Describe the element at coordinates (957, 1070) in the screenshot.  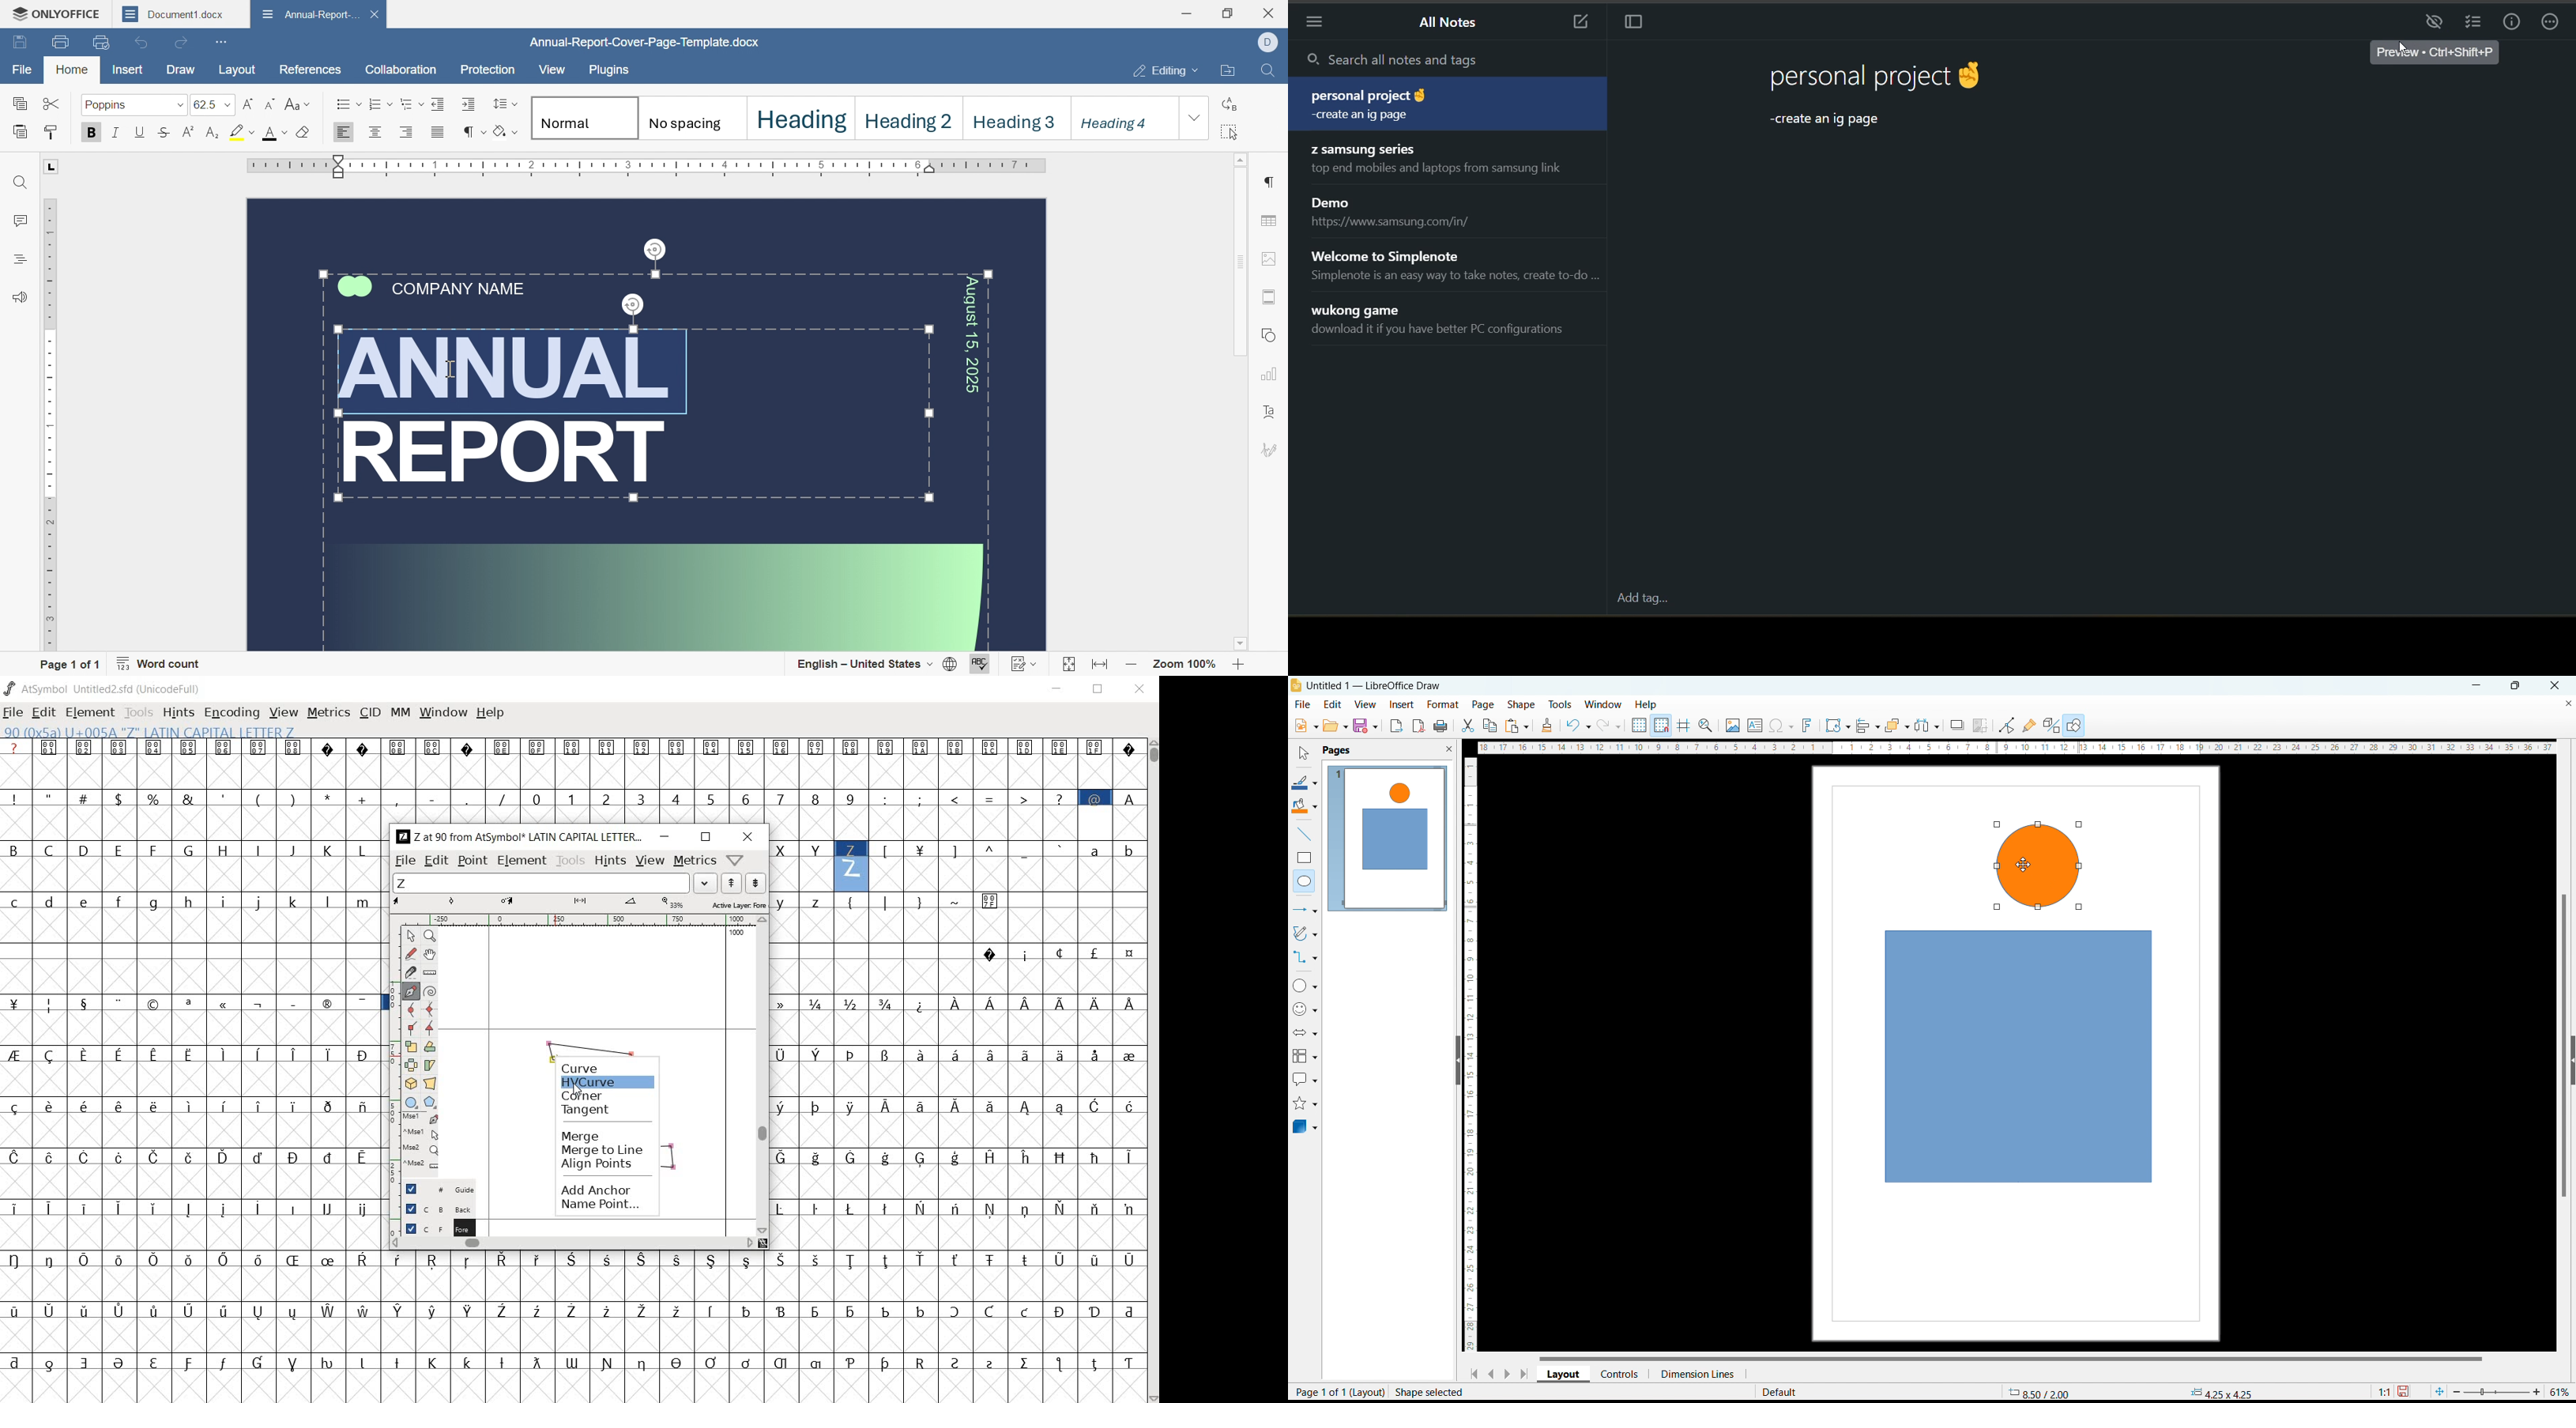
I see `glyph characters` at that location.